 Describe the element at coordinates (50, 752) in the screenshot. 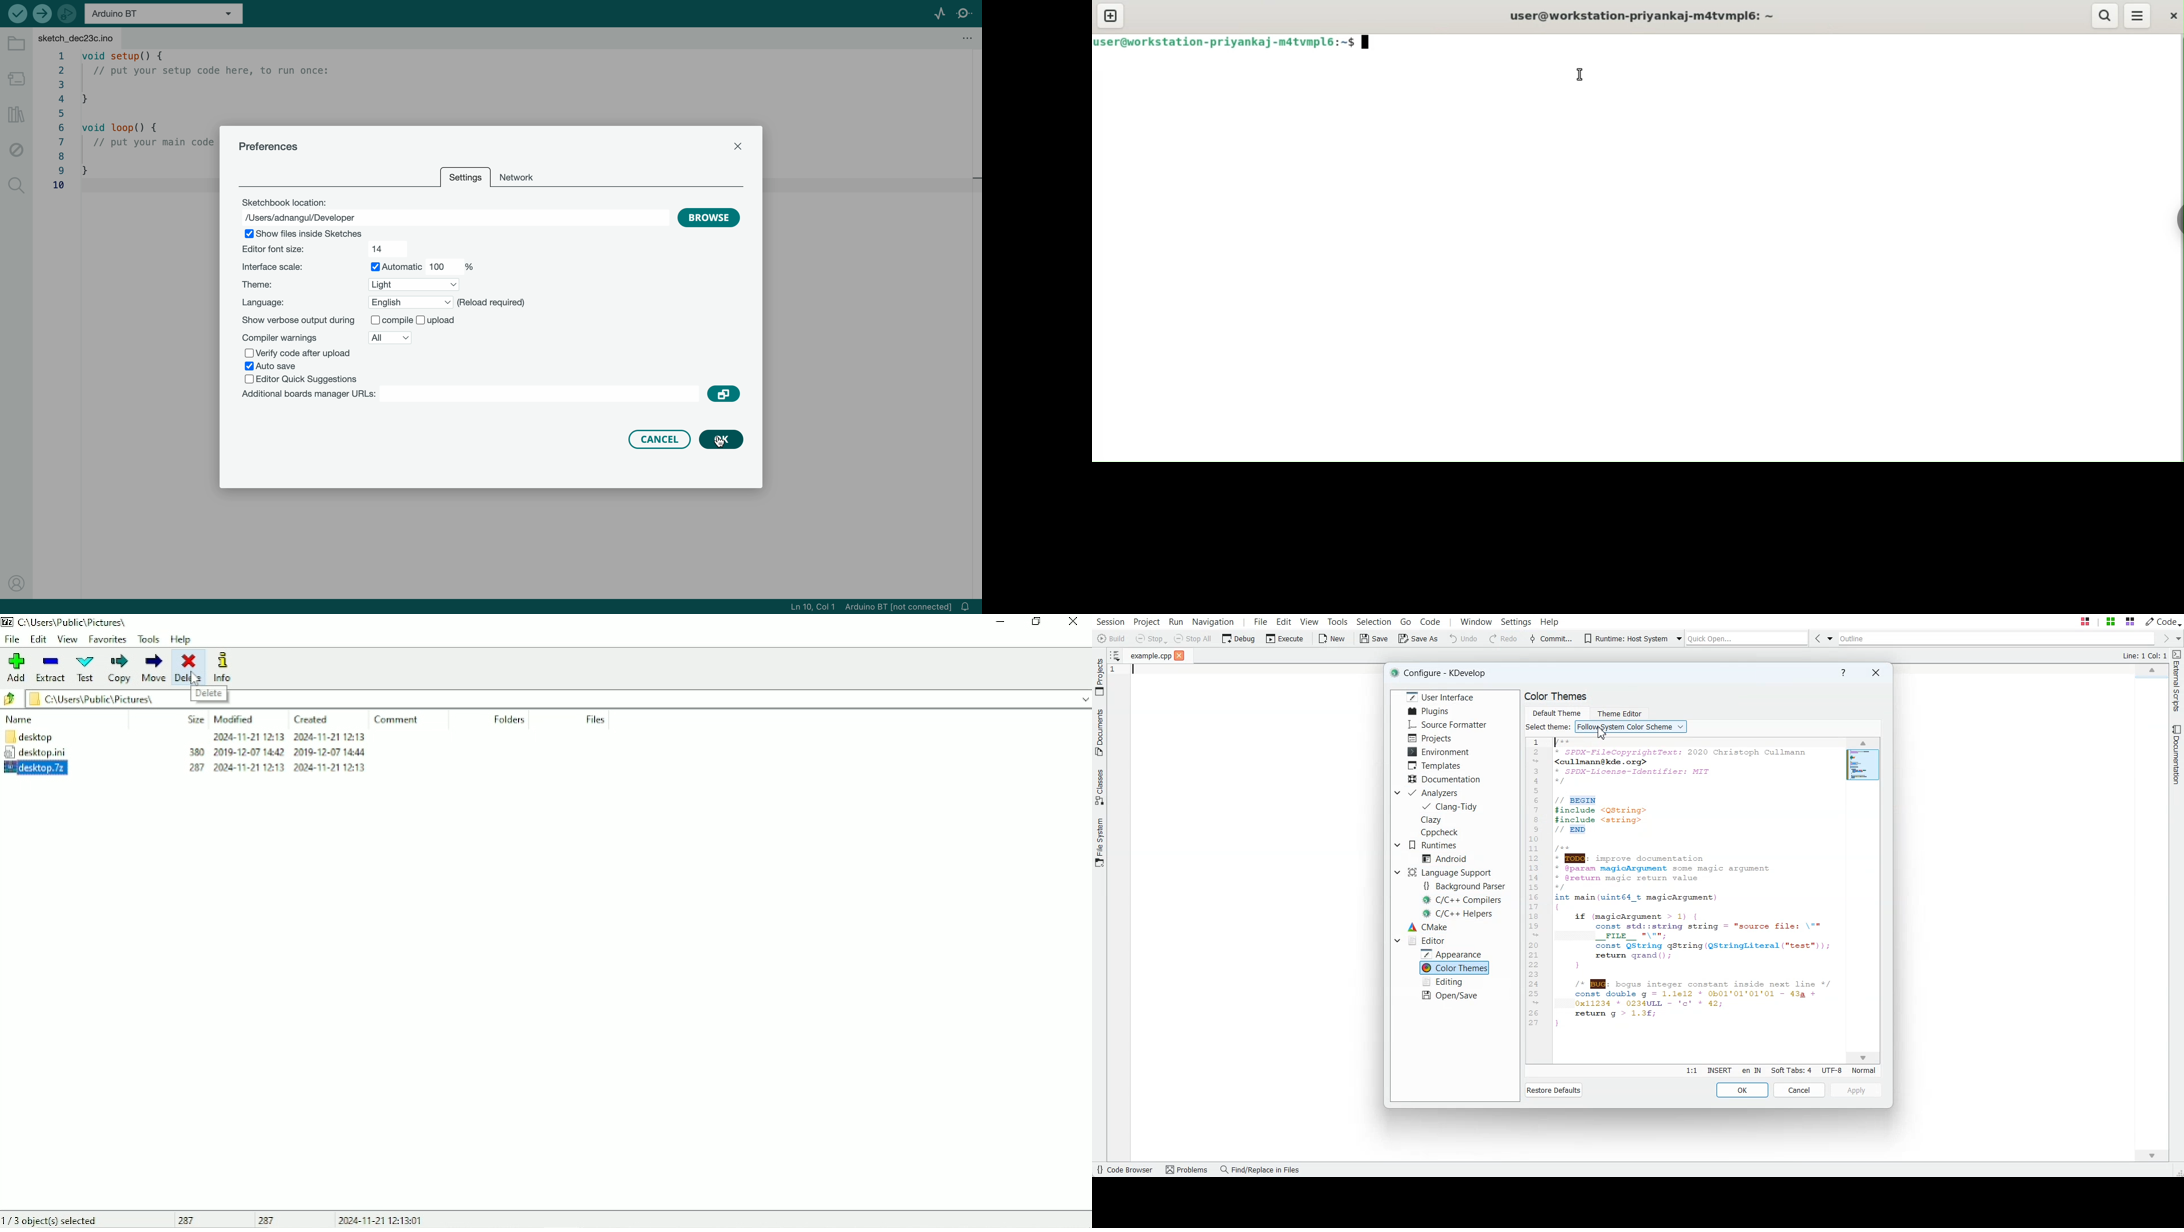

I see `desktop.ini` at that location.